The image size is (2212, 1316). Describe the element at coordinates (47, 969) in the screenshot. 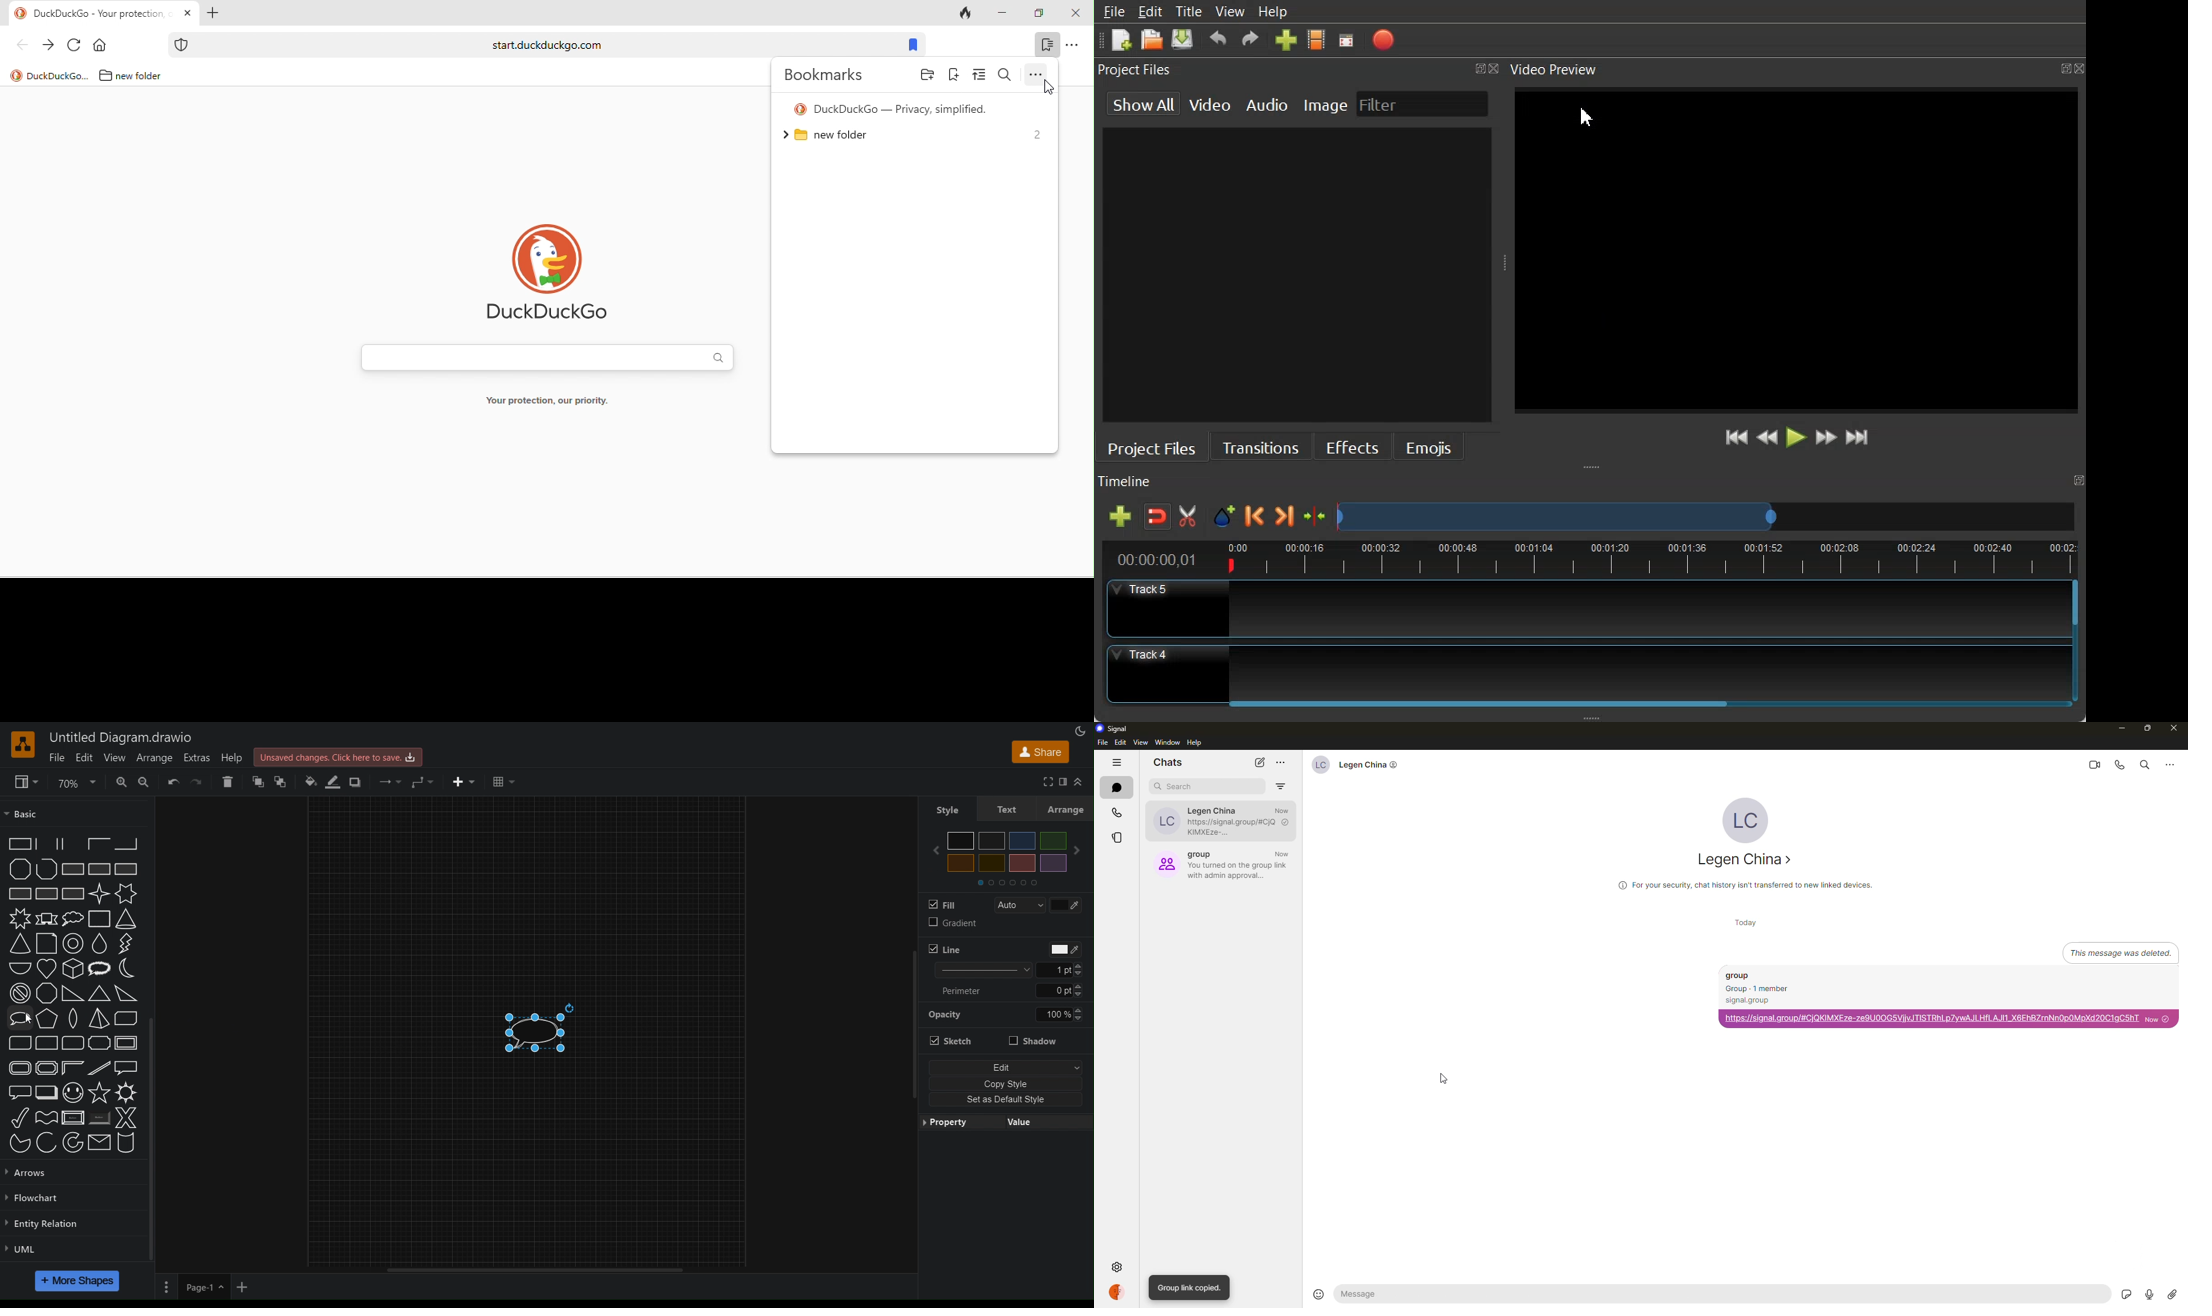

I see `Heart` at that location.